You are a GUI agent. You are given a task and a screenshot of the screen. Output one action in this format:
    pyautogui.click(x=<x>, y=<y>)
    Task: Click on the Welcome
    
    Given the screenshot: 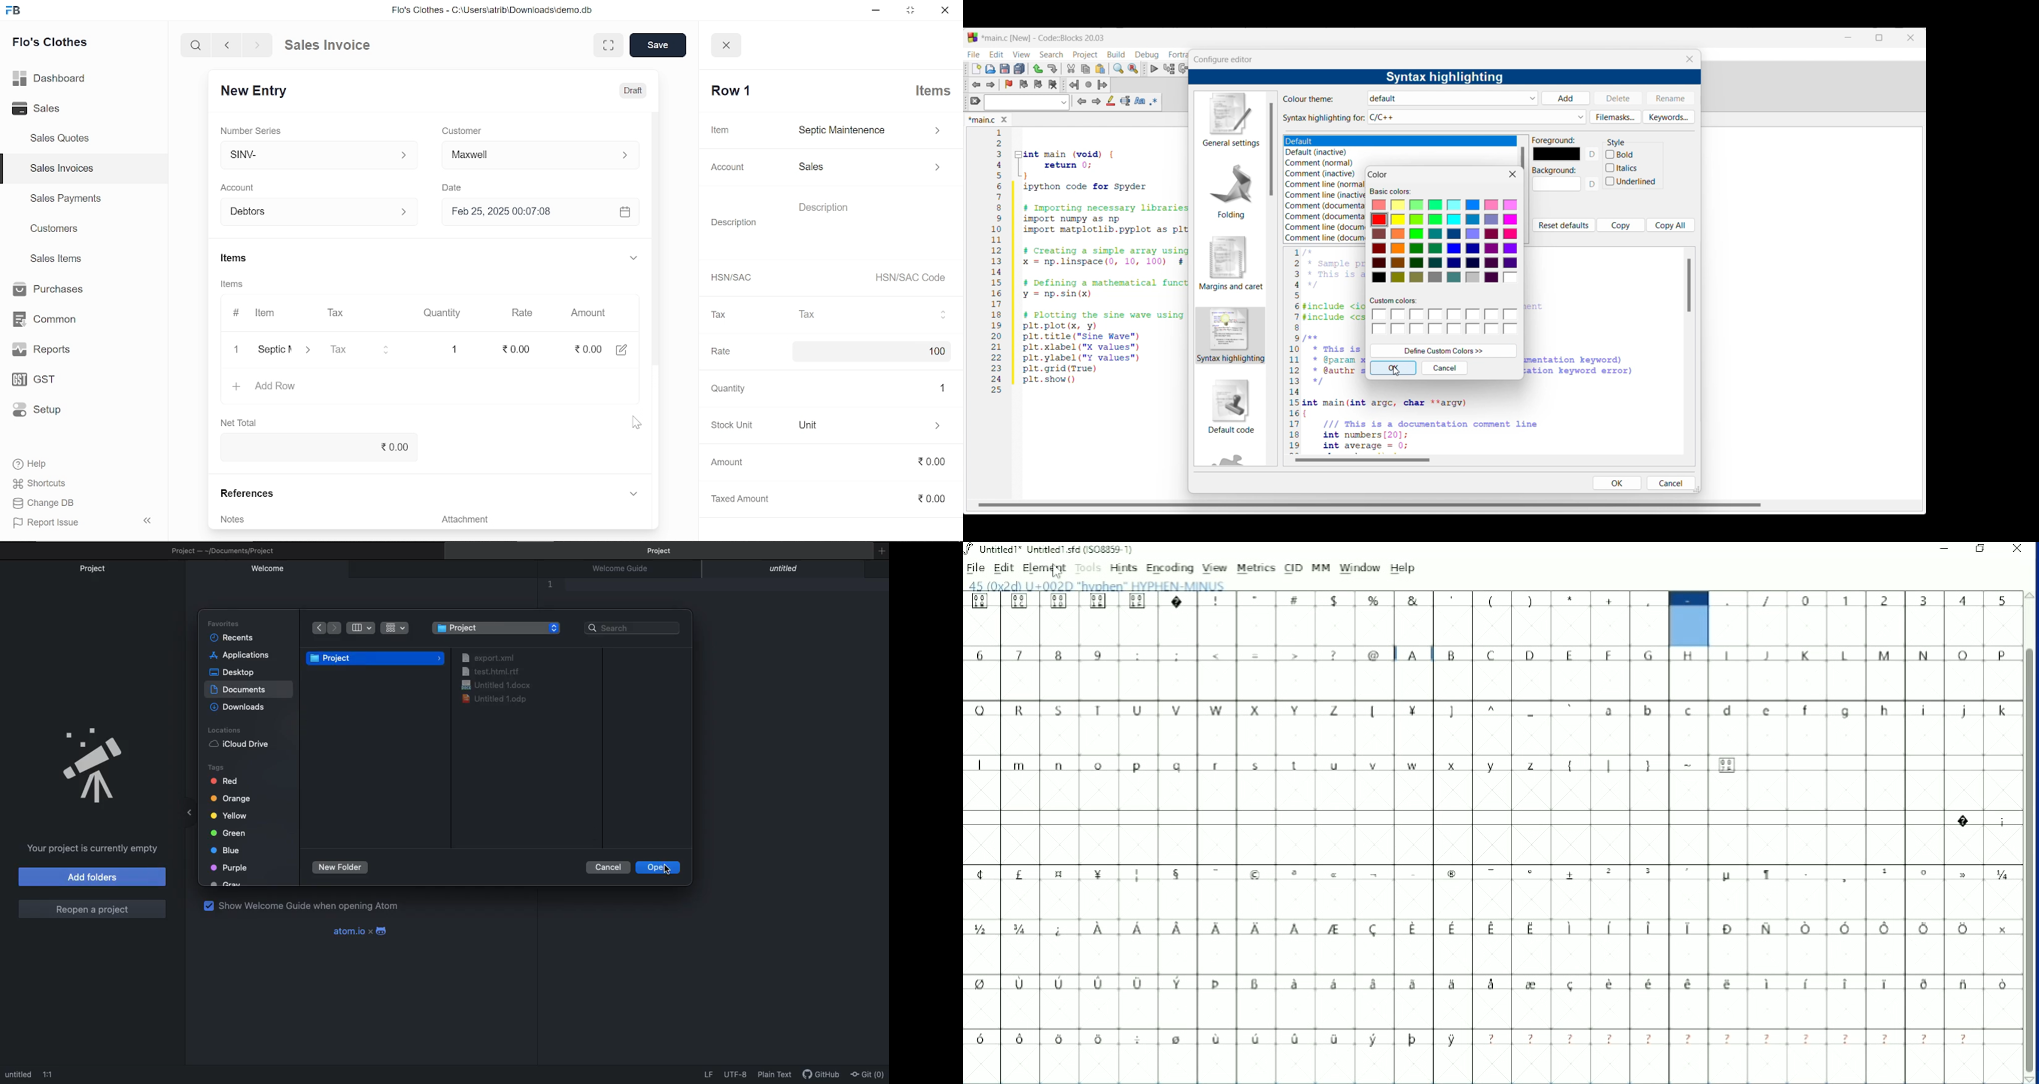 What is the action you would take?
    pyautogui.click(x=267, y=570)
    